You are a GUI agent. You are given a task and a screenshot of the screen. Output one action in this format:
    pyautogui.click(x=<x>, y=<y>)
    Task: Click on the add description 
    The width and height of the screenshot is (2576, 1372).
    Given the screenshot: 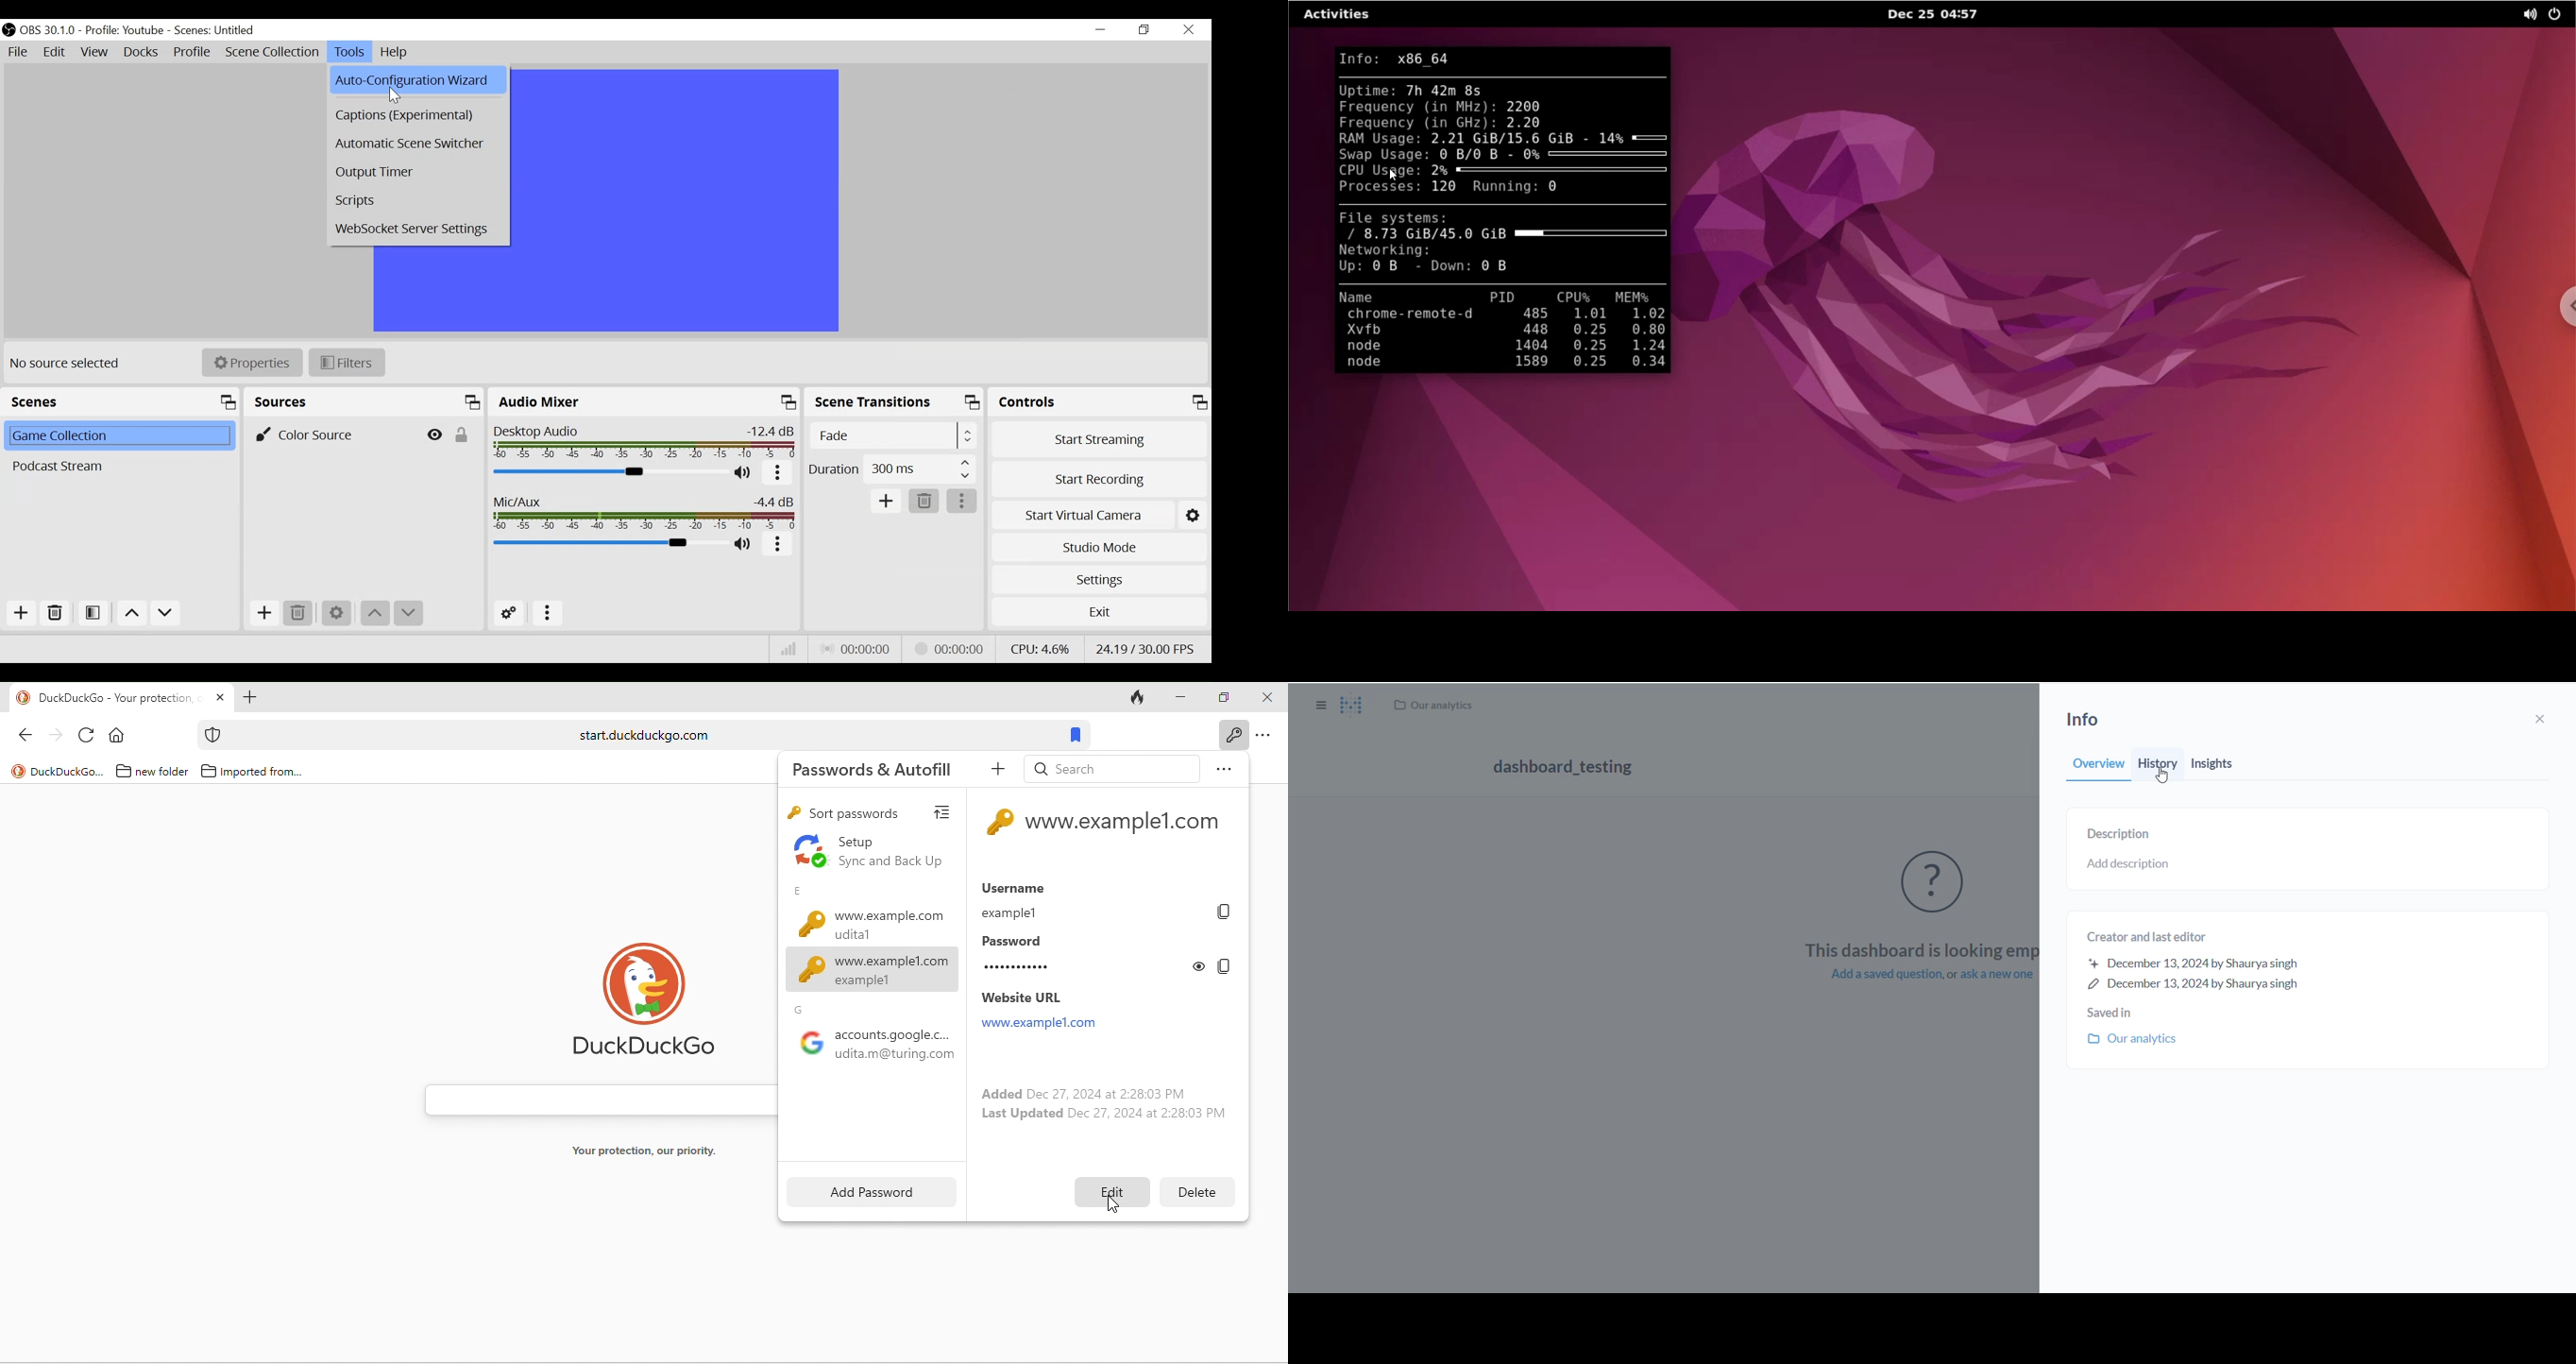 What is the action you would take?
    pyautogui.click(x=2126, y=865)
    